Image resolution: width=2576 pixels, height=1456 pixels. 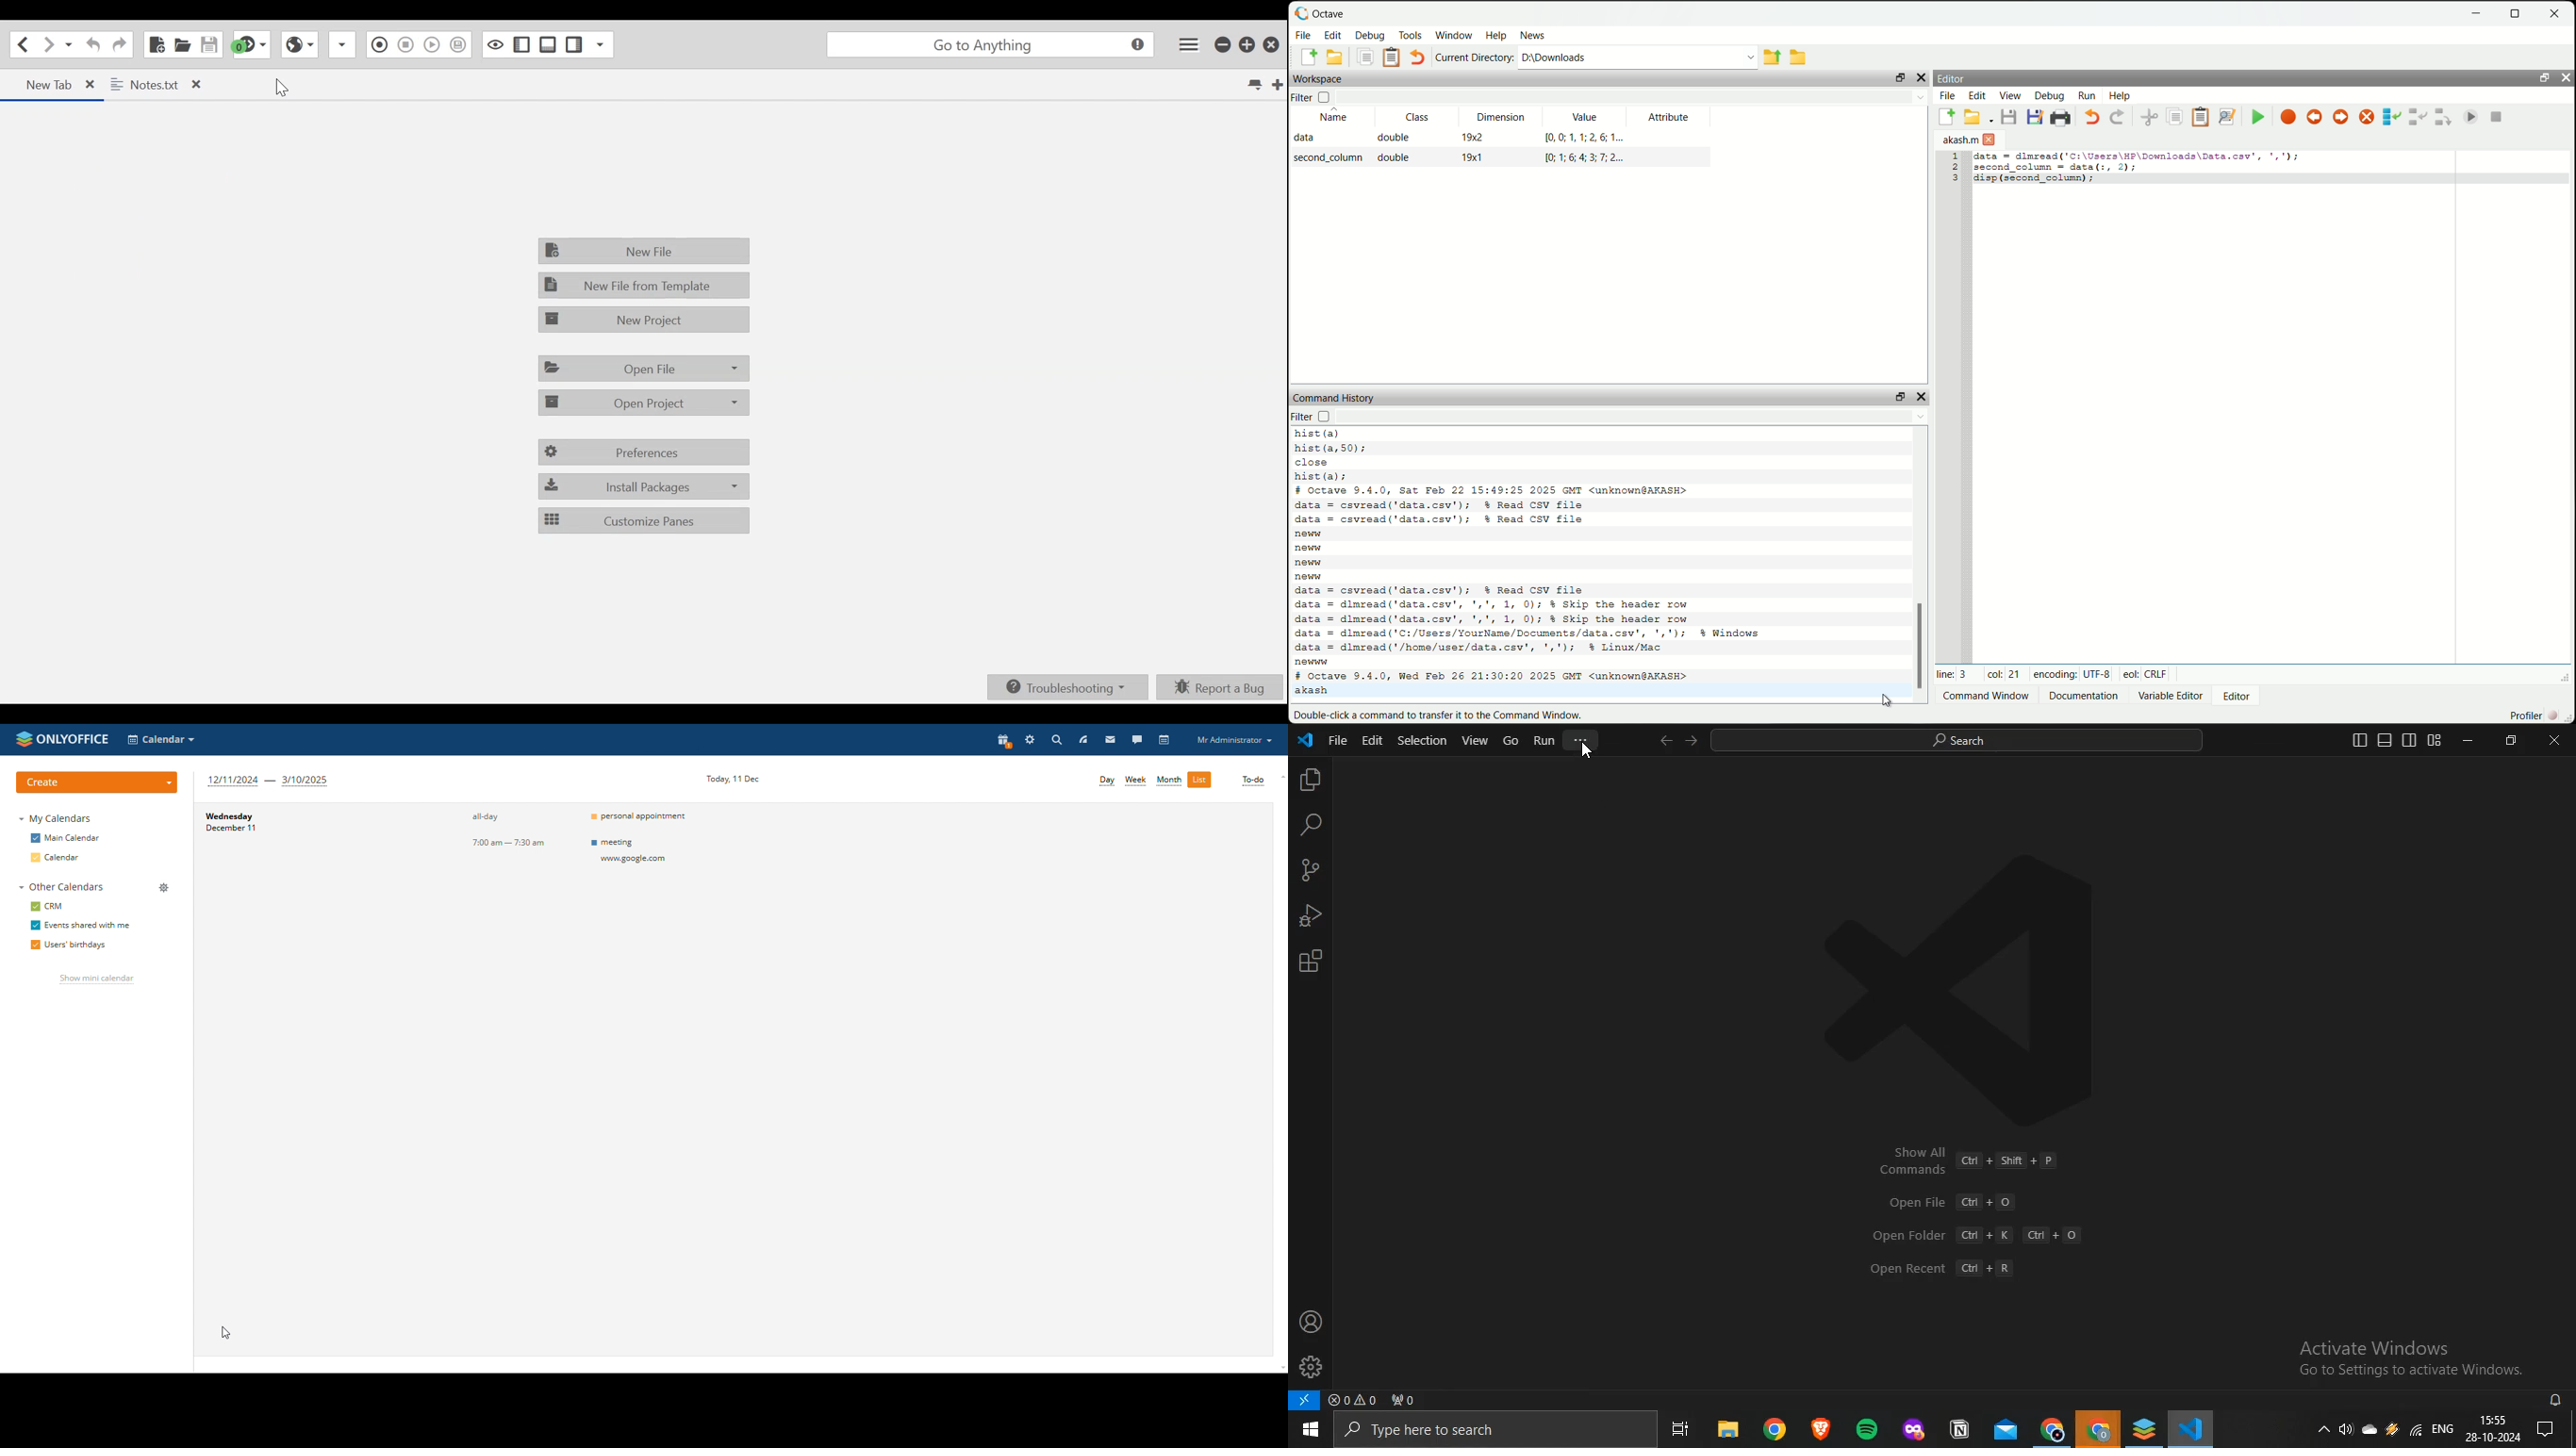 I want to click on Click to go back one location, so click(x=21, y=44).